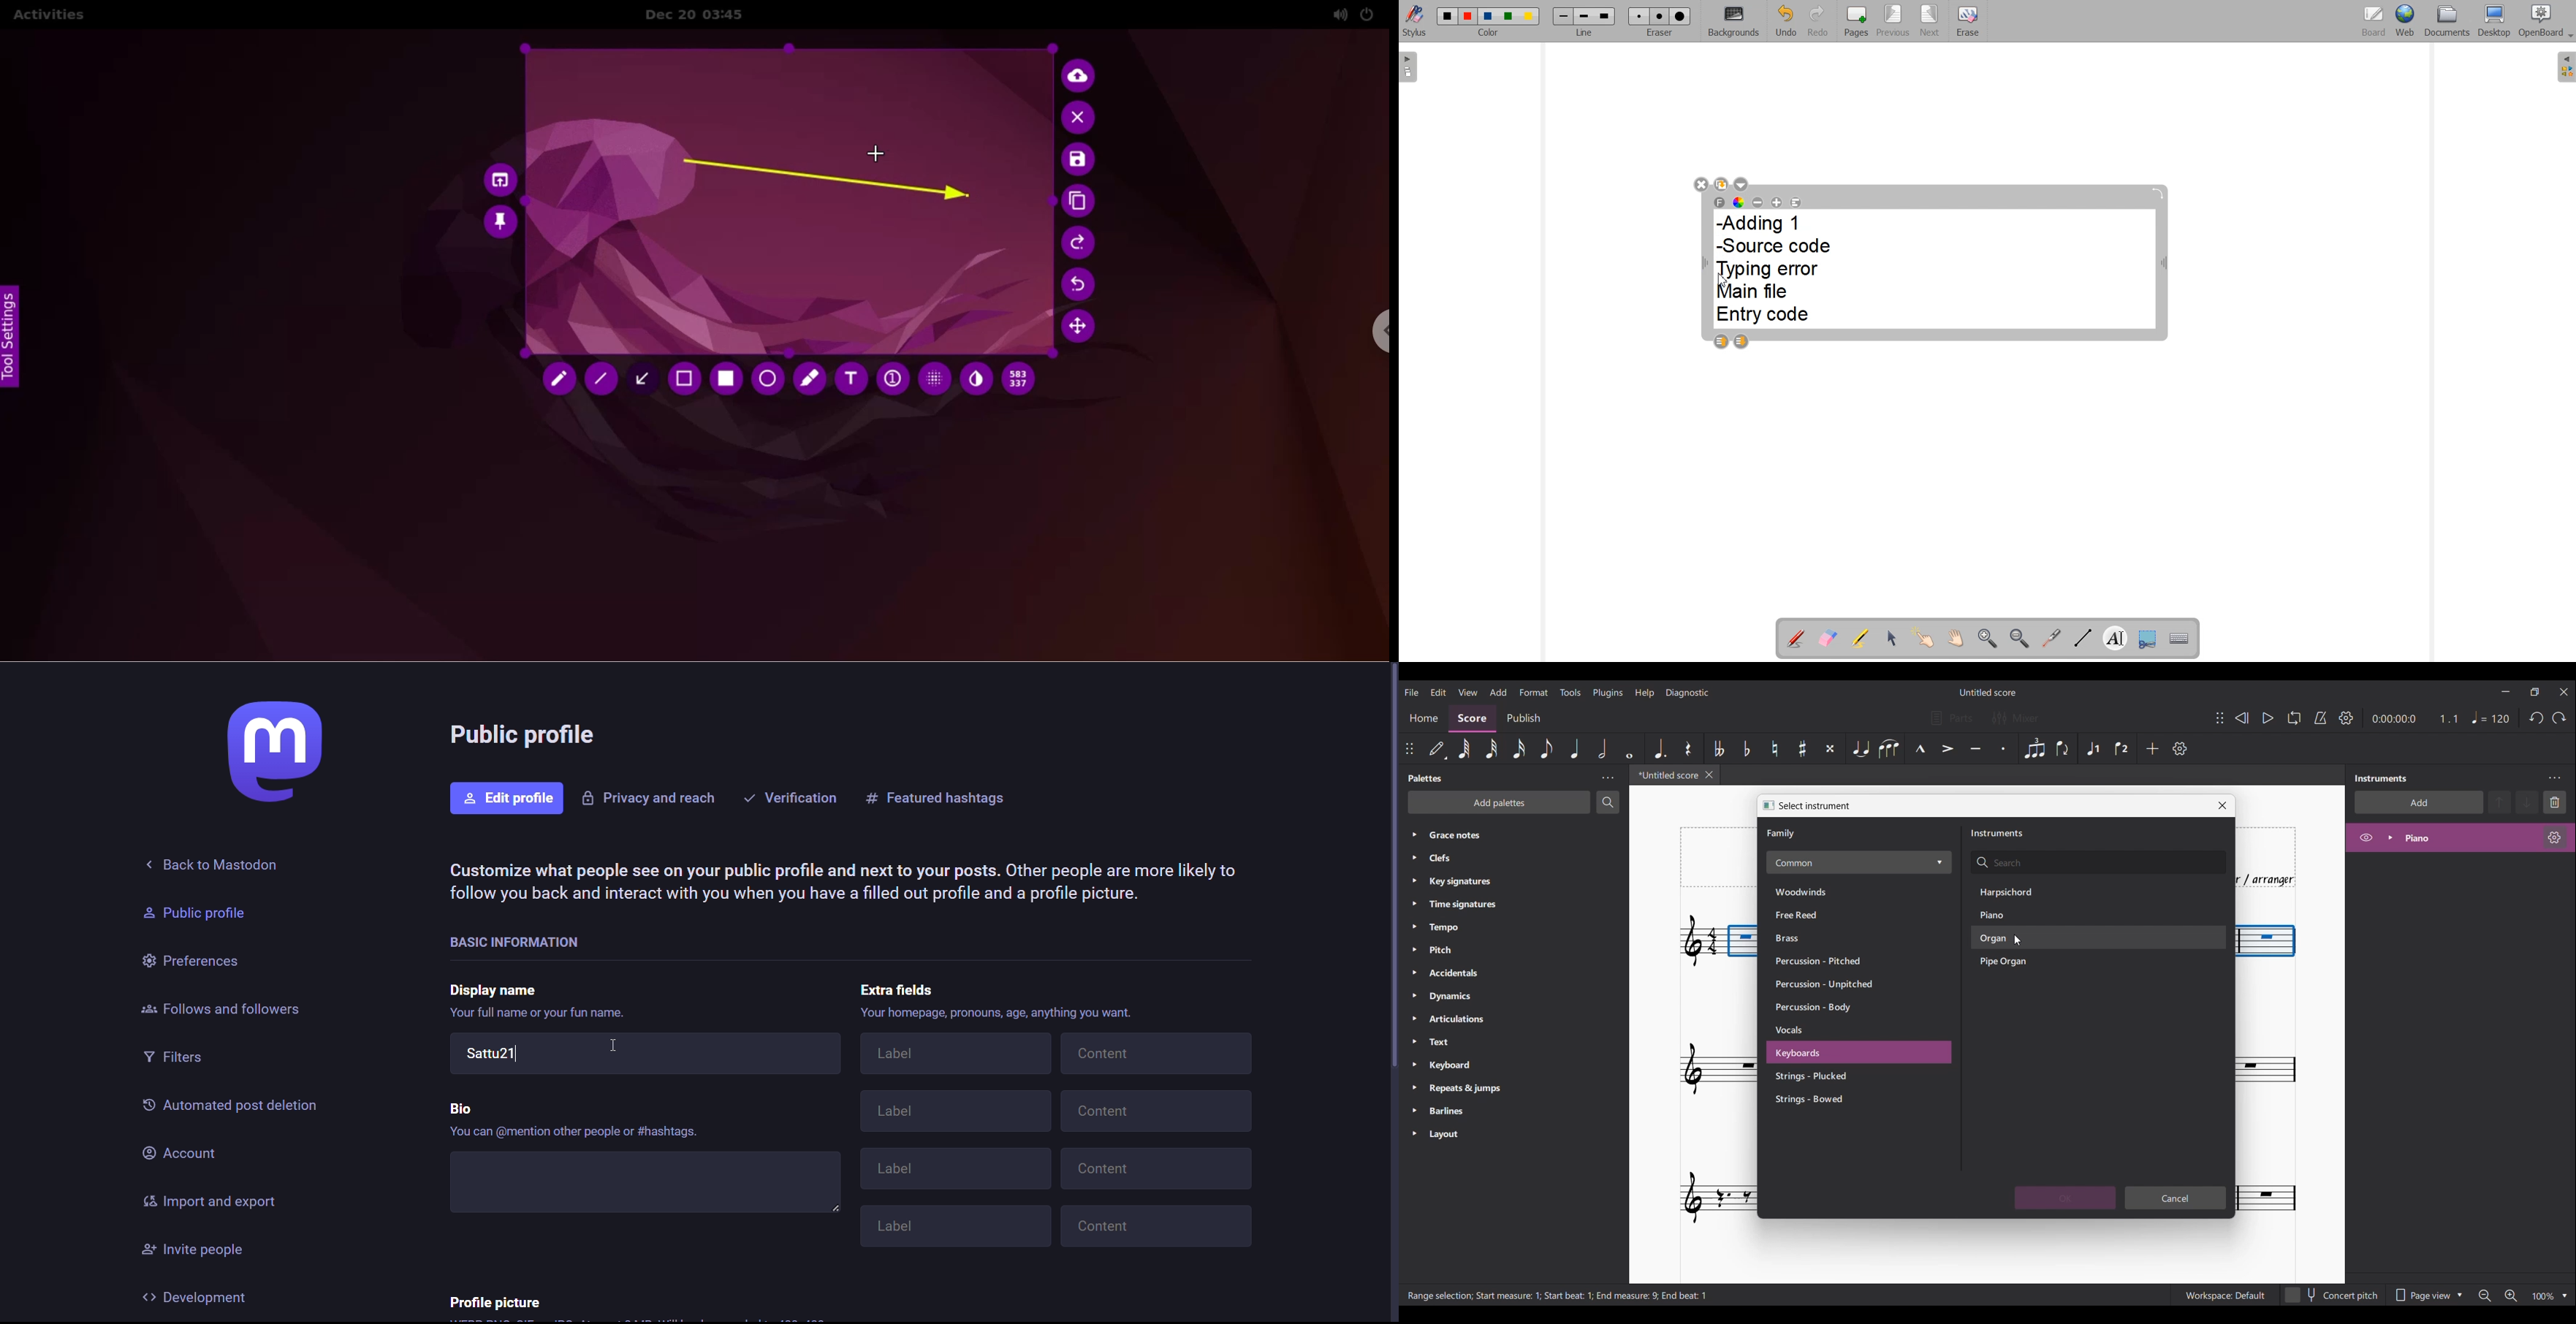 The width and height of the screenshot is (2576, 1344). Describe the element at coordinates (178, 1059) in the screenshot. I see `filters` at that location.